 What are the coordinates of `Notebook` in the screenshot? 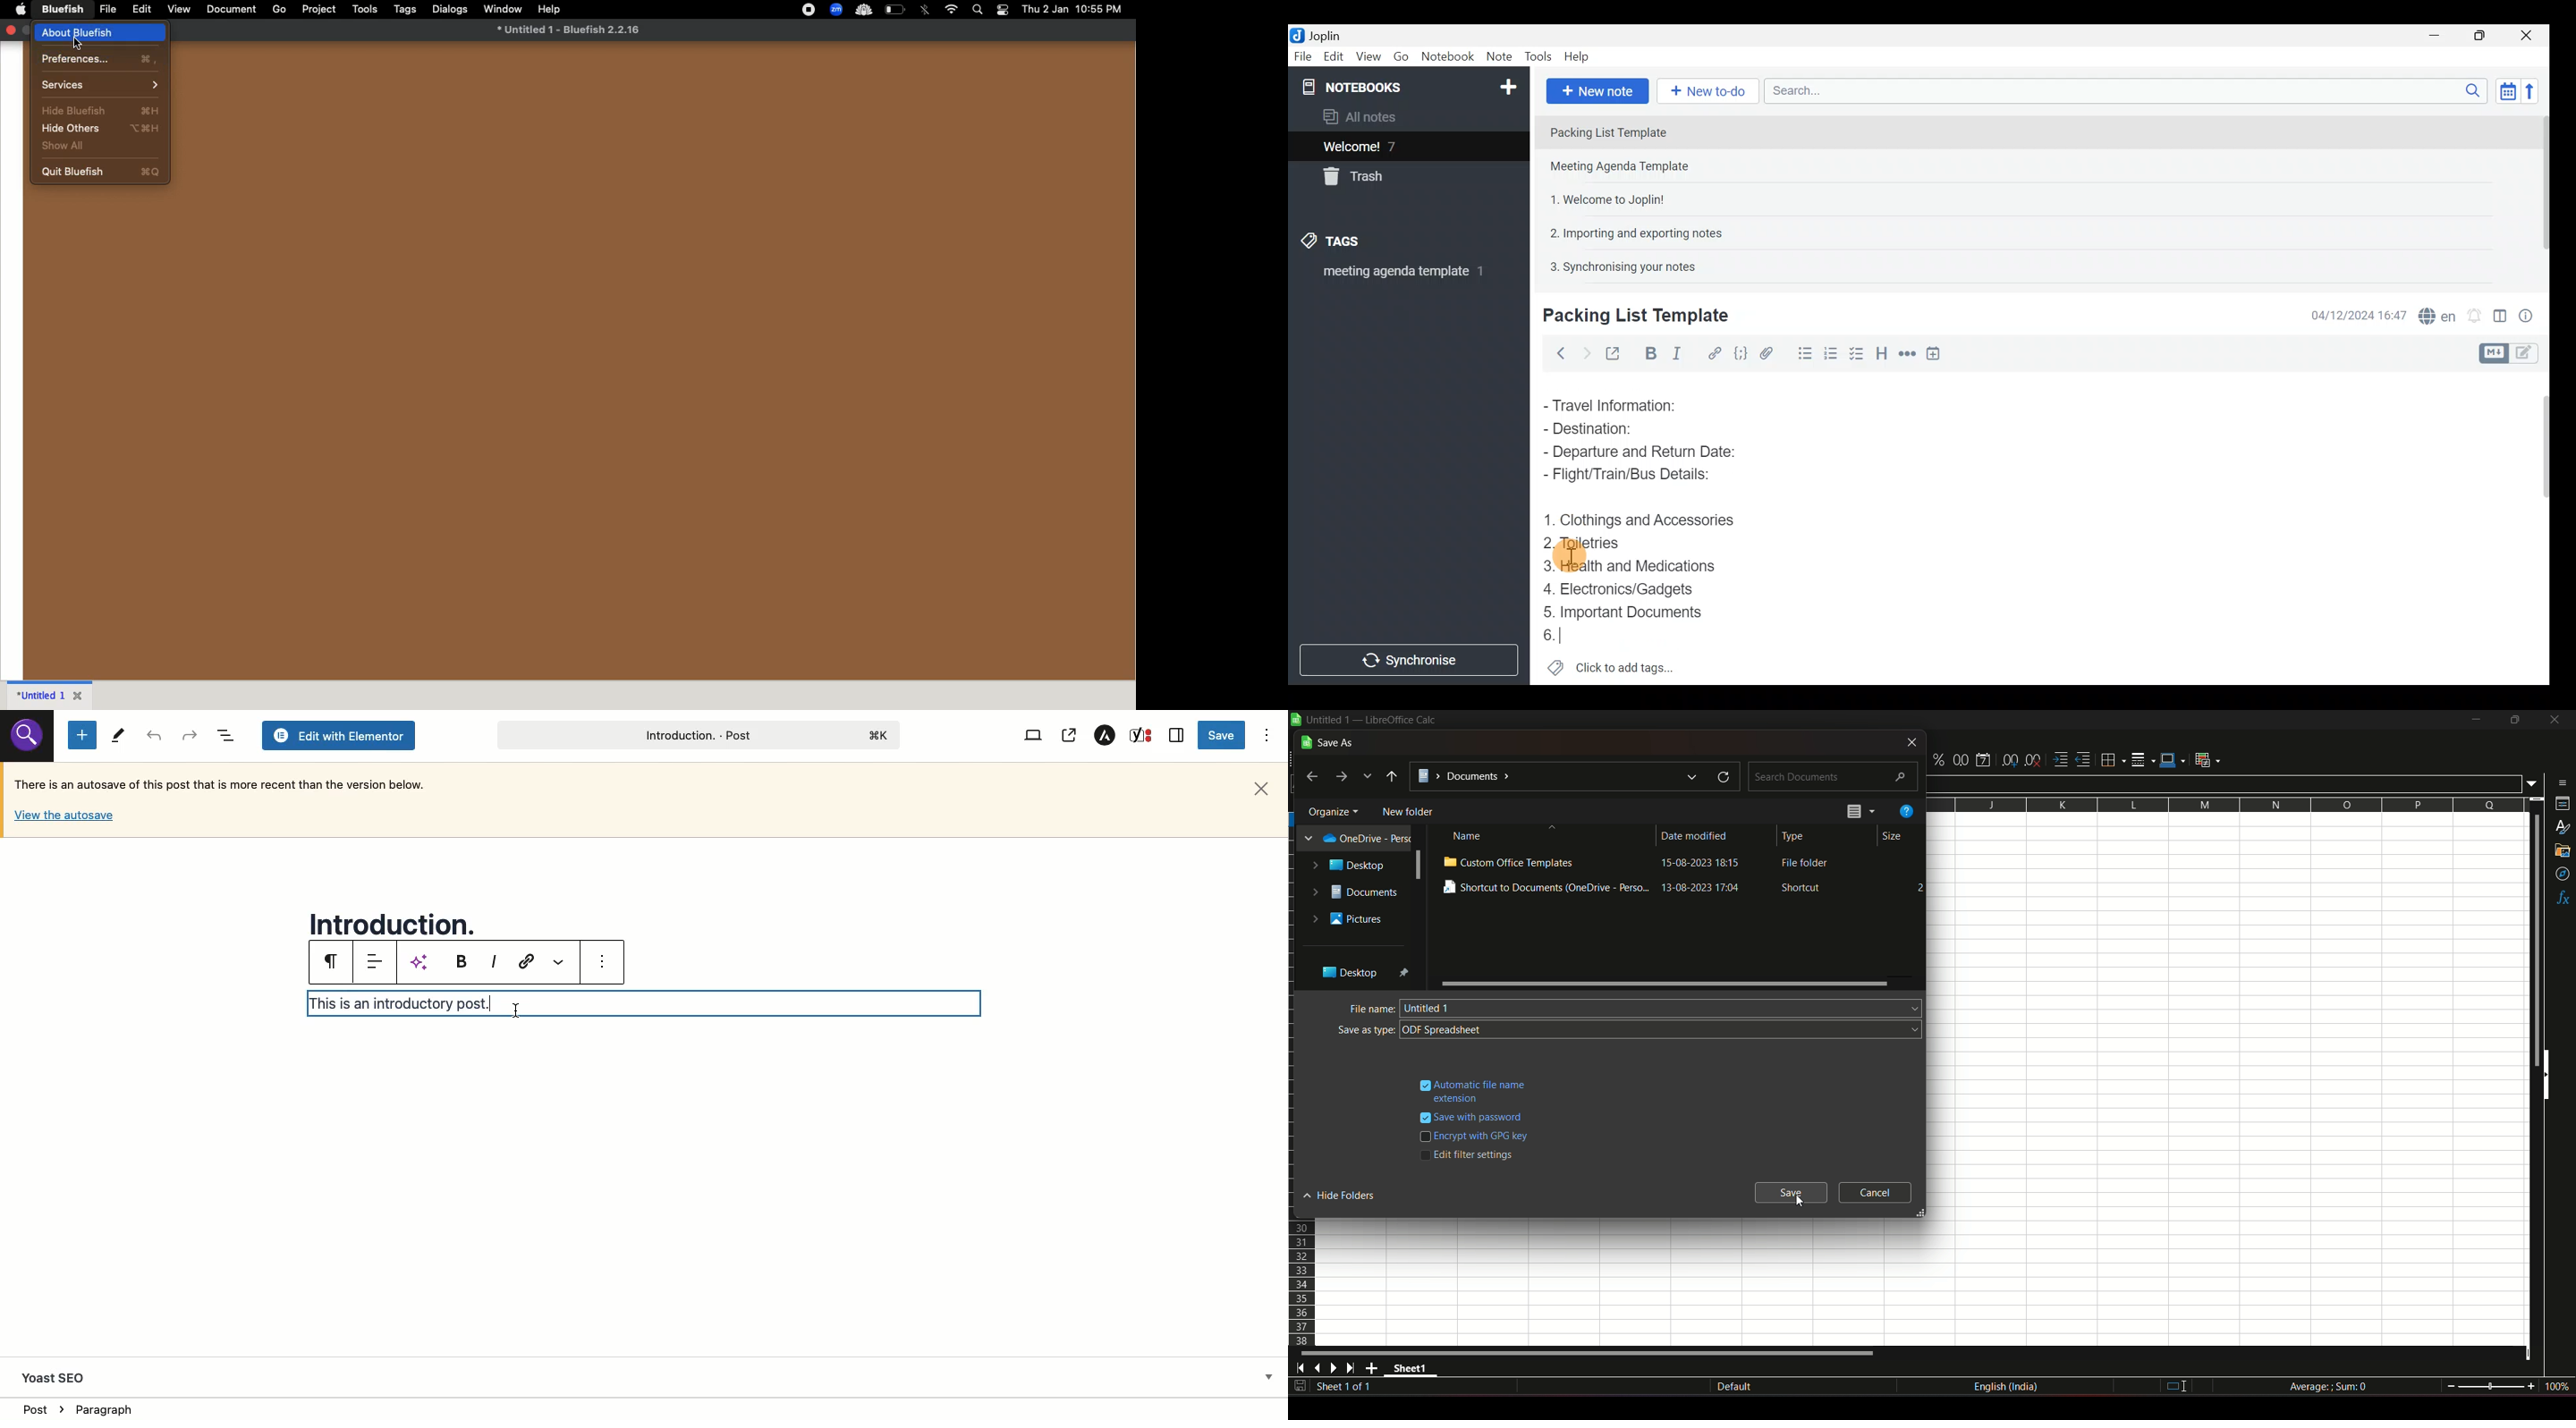 It's located at (1447, 59).